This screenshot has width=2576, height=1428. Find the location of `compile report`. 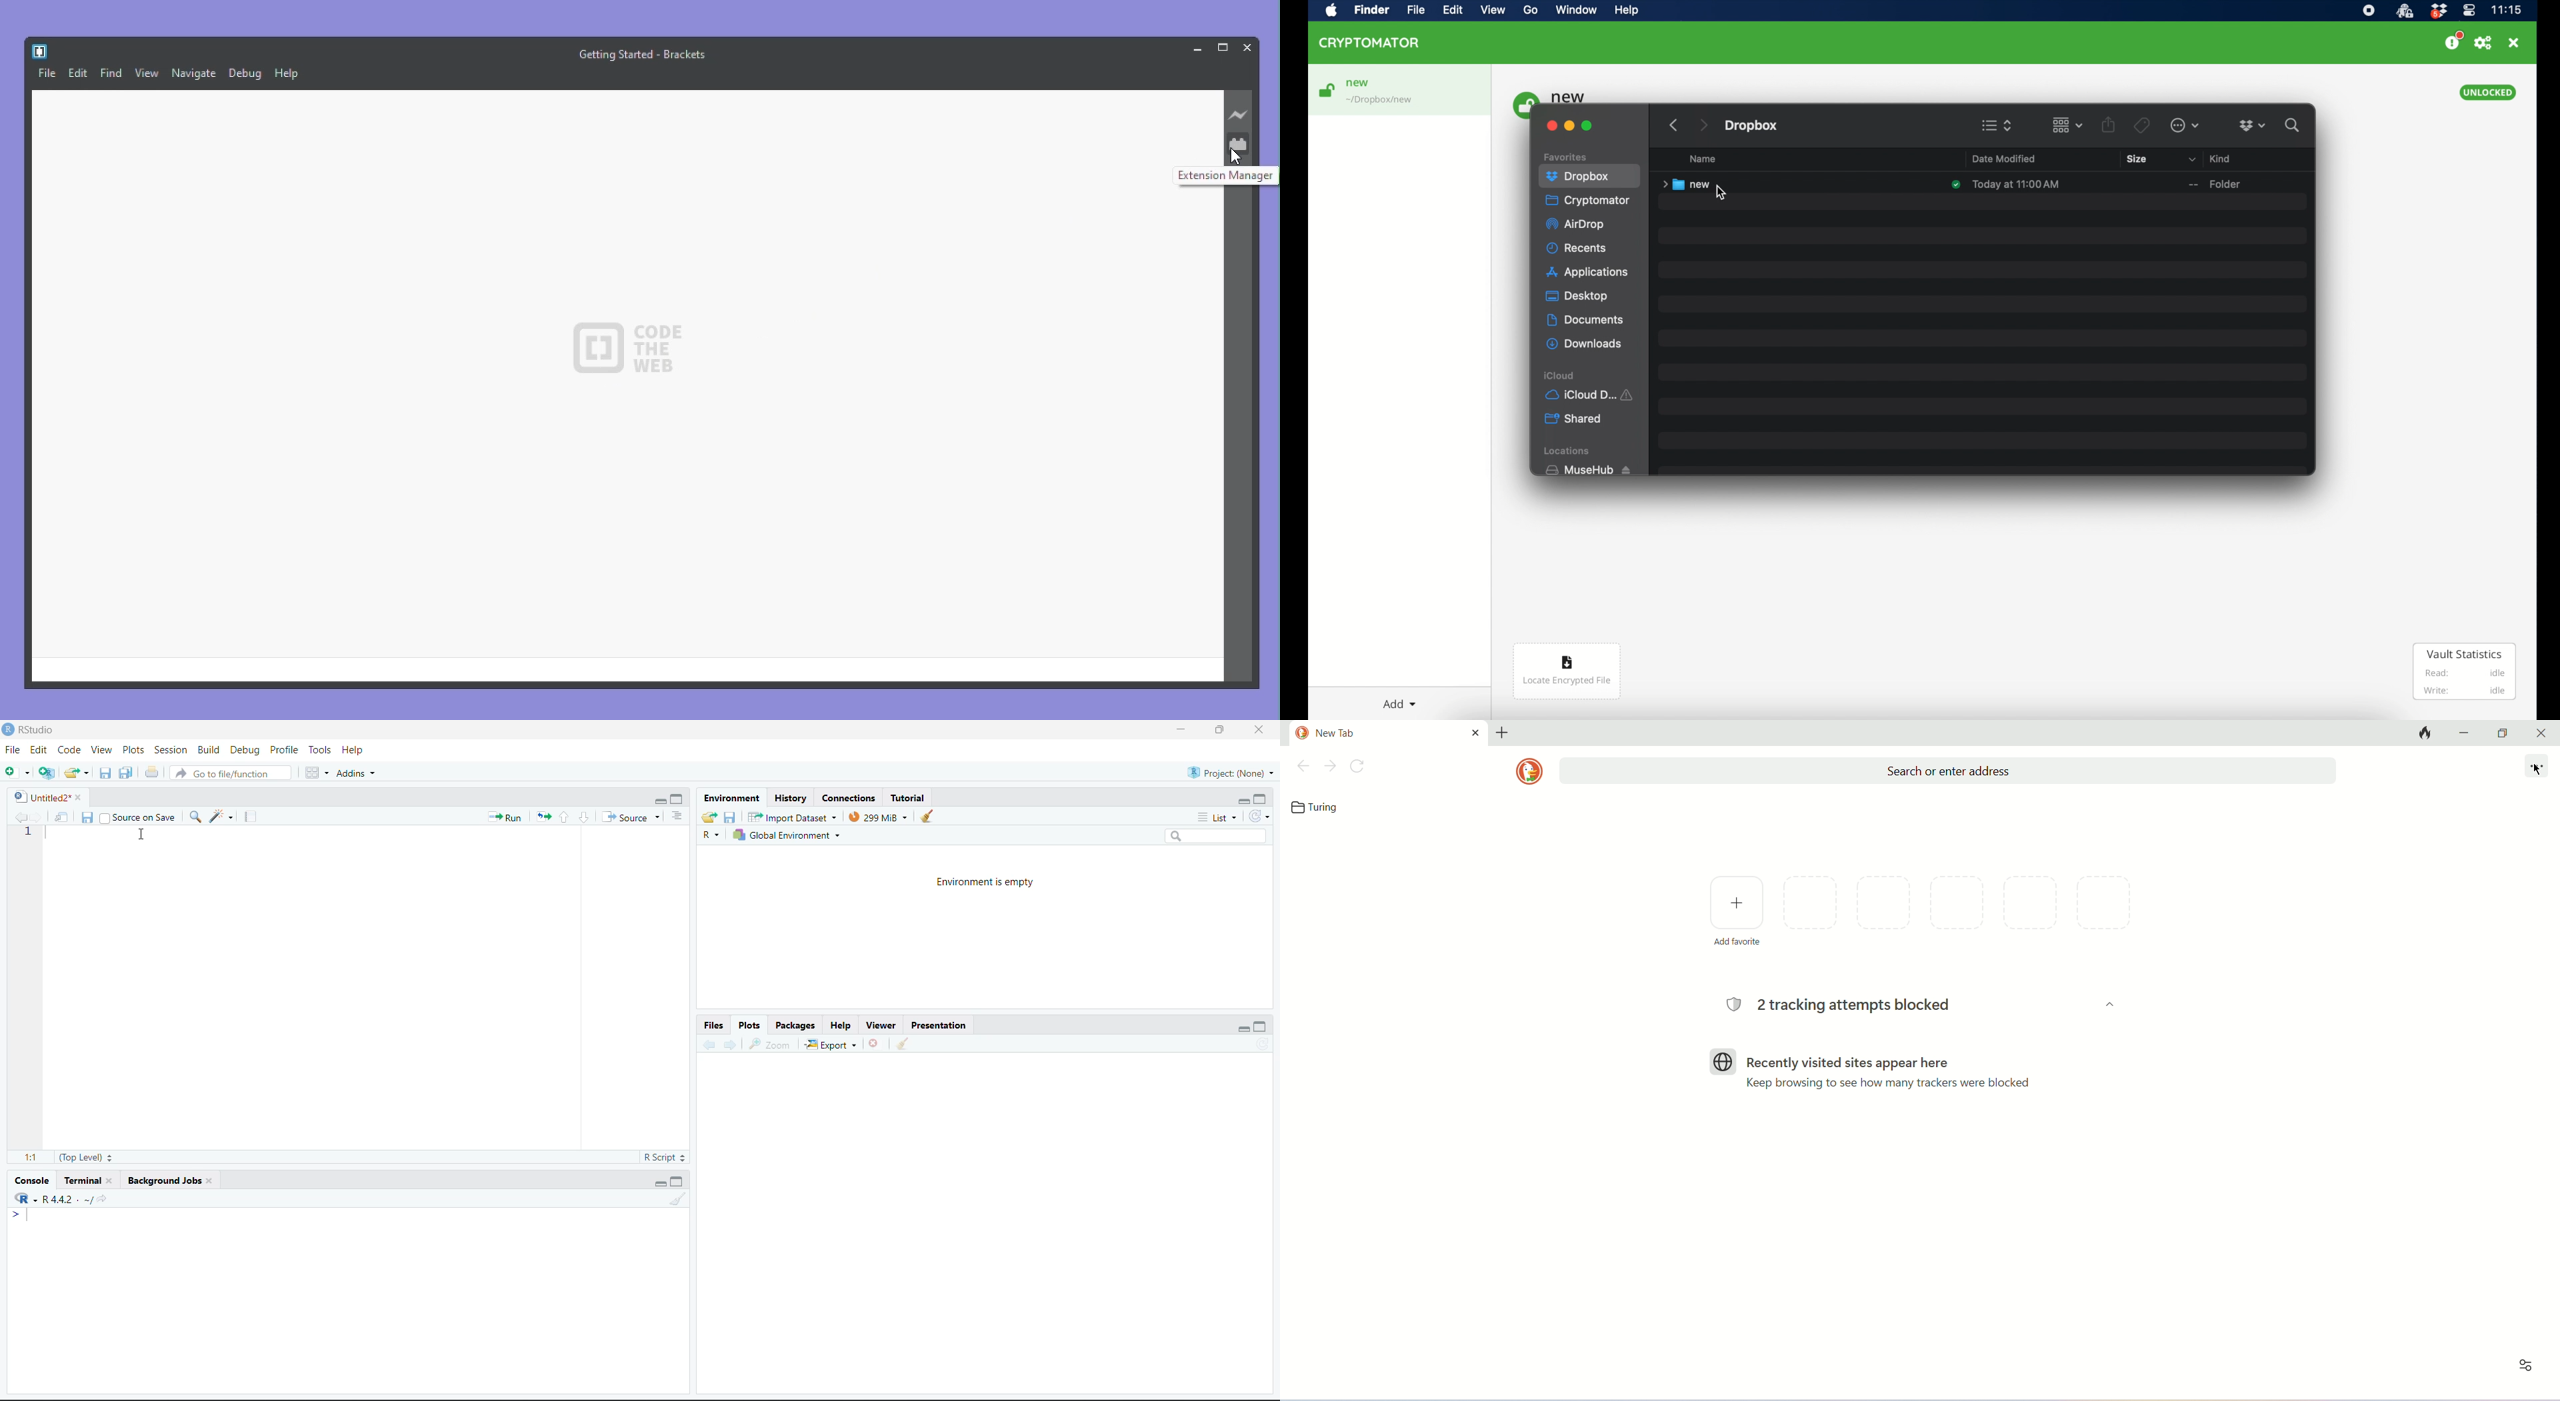

compile report is located at coordinates (249, 816).